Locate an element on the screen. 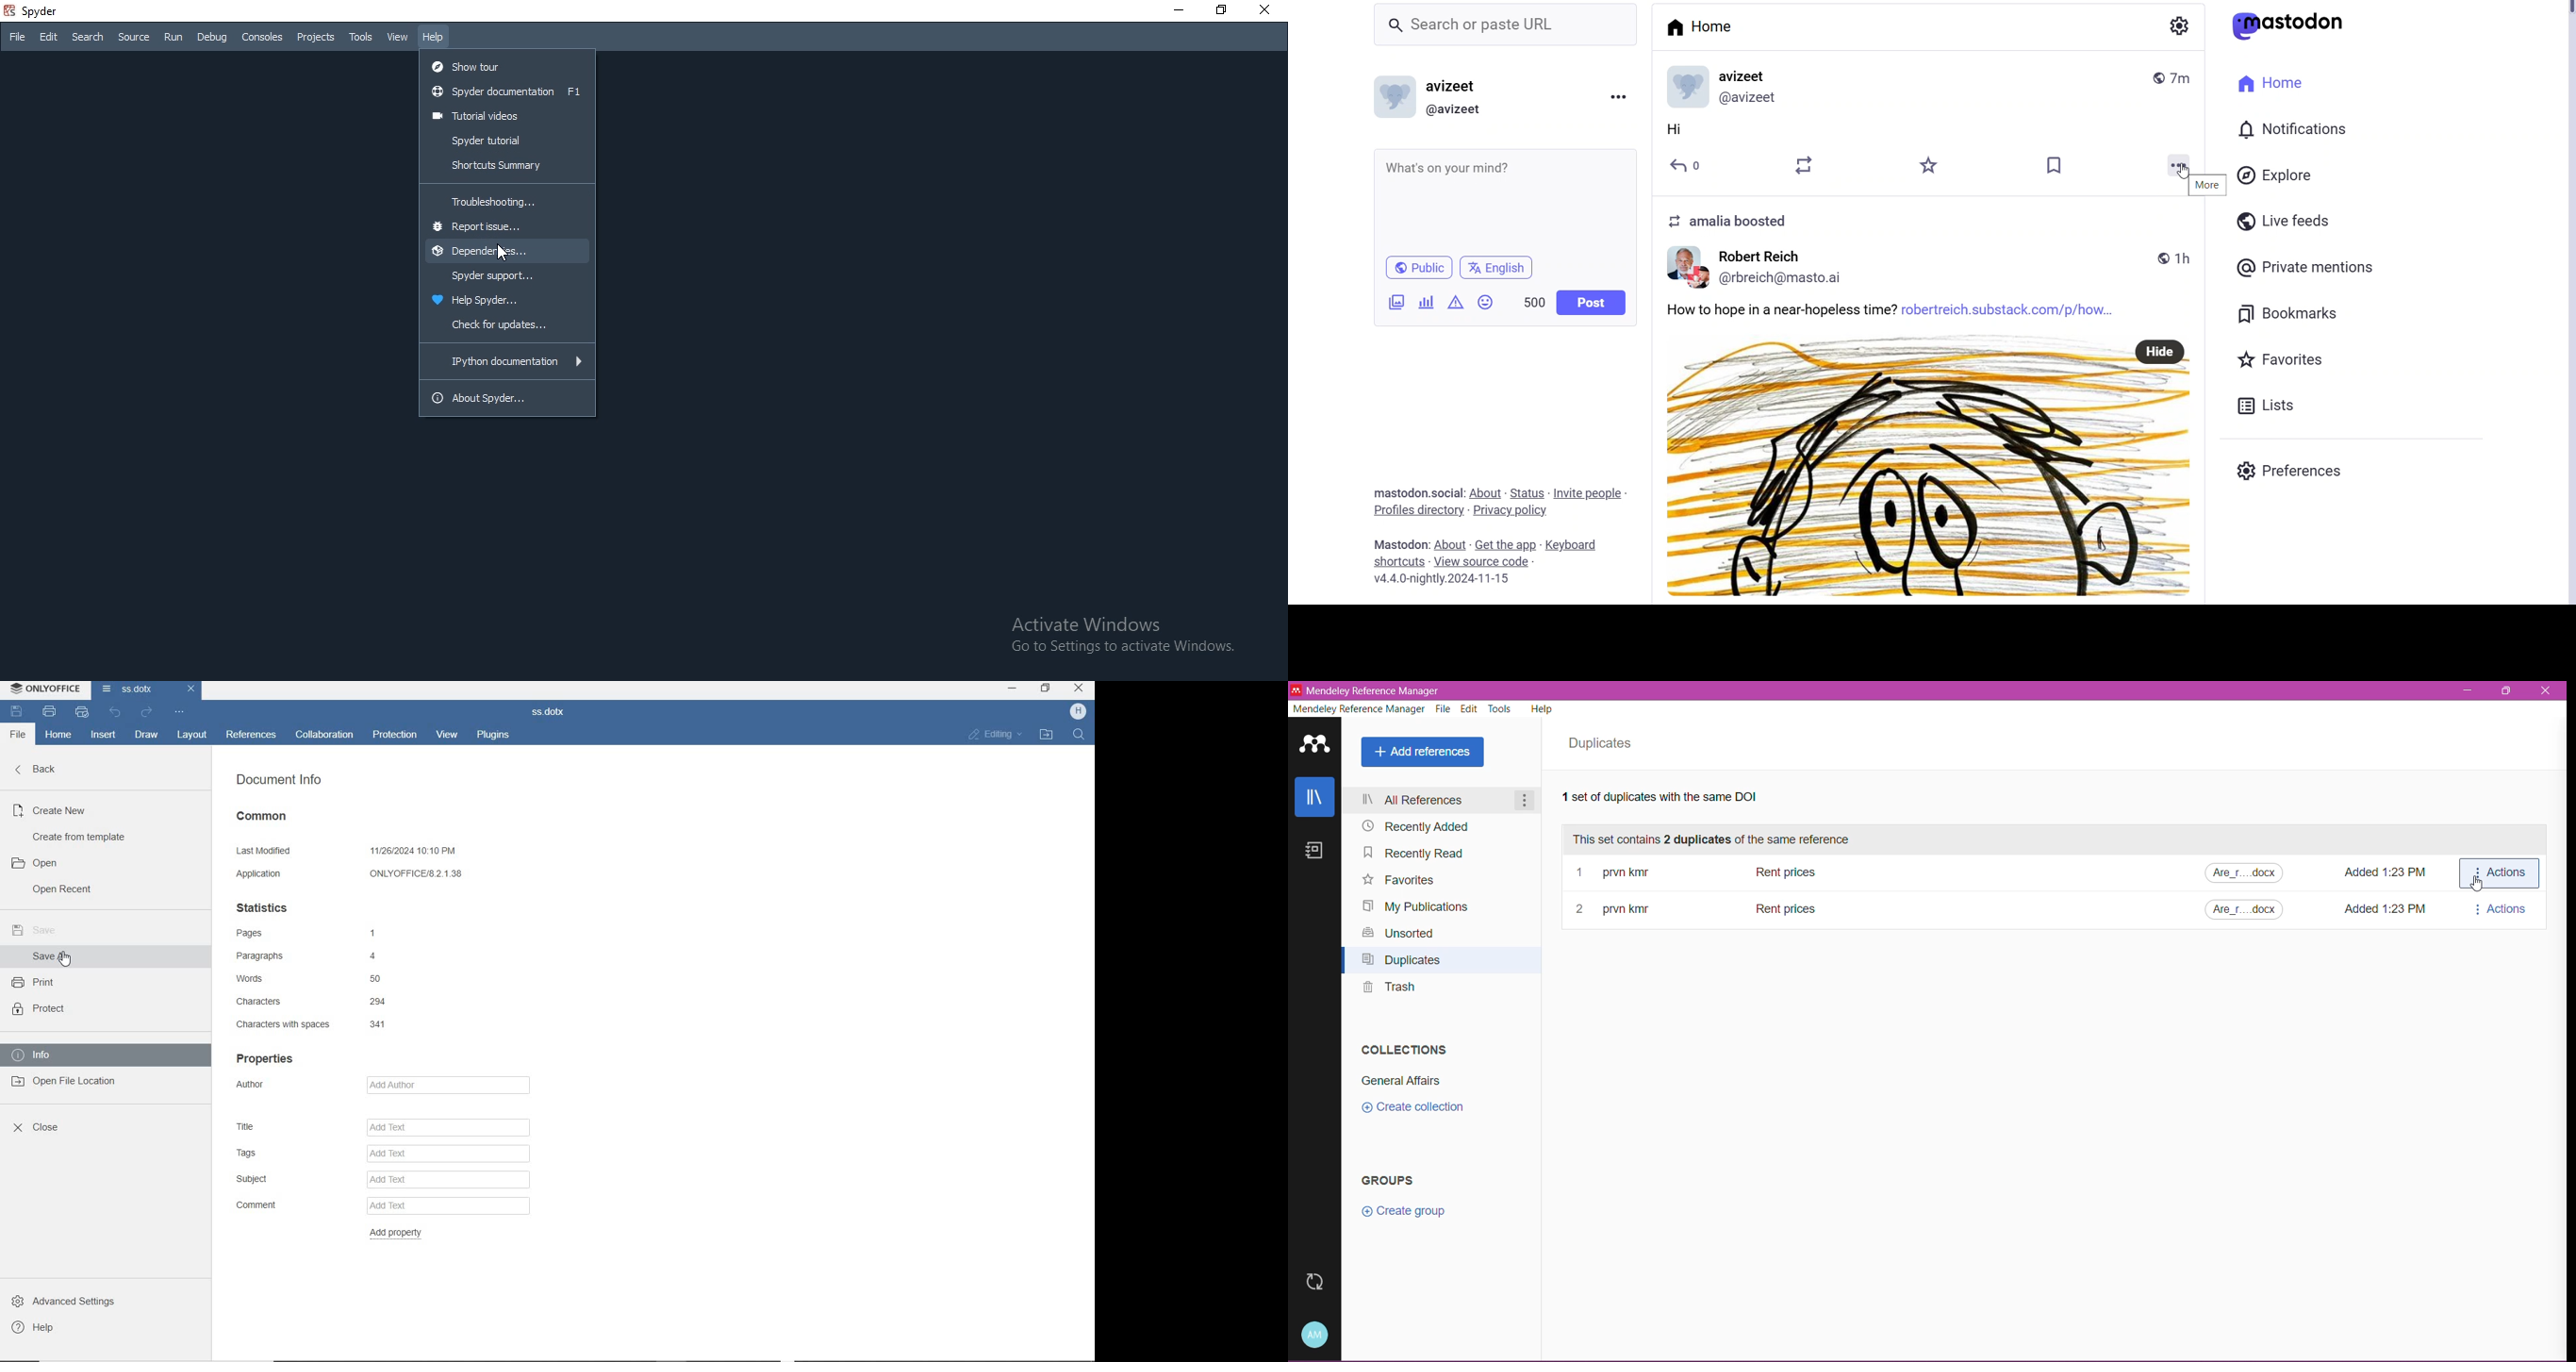 The width and height of the screenshot is (2576, 1372). AUTHOR is located at coordinates (382, 1085).